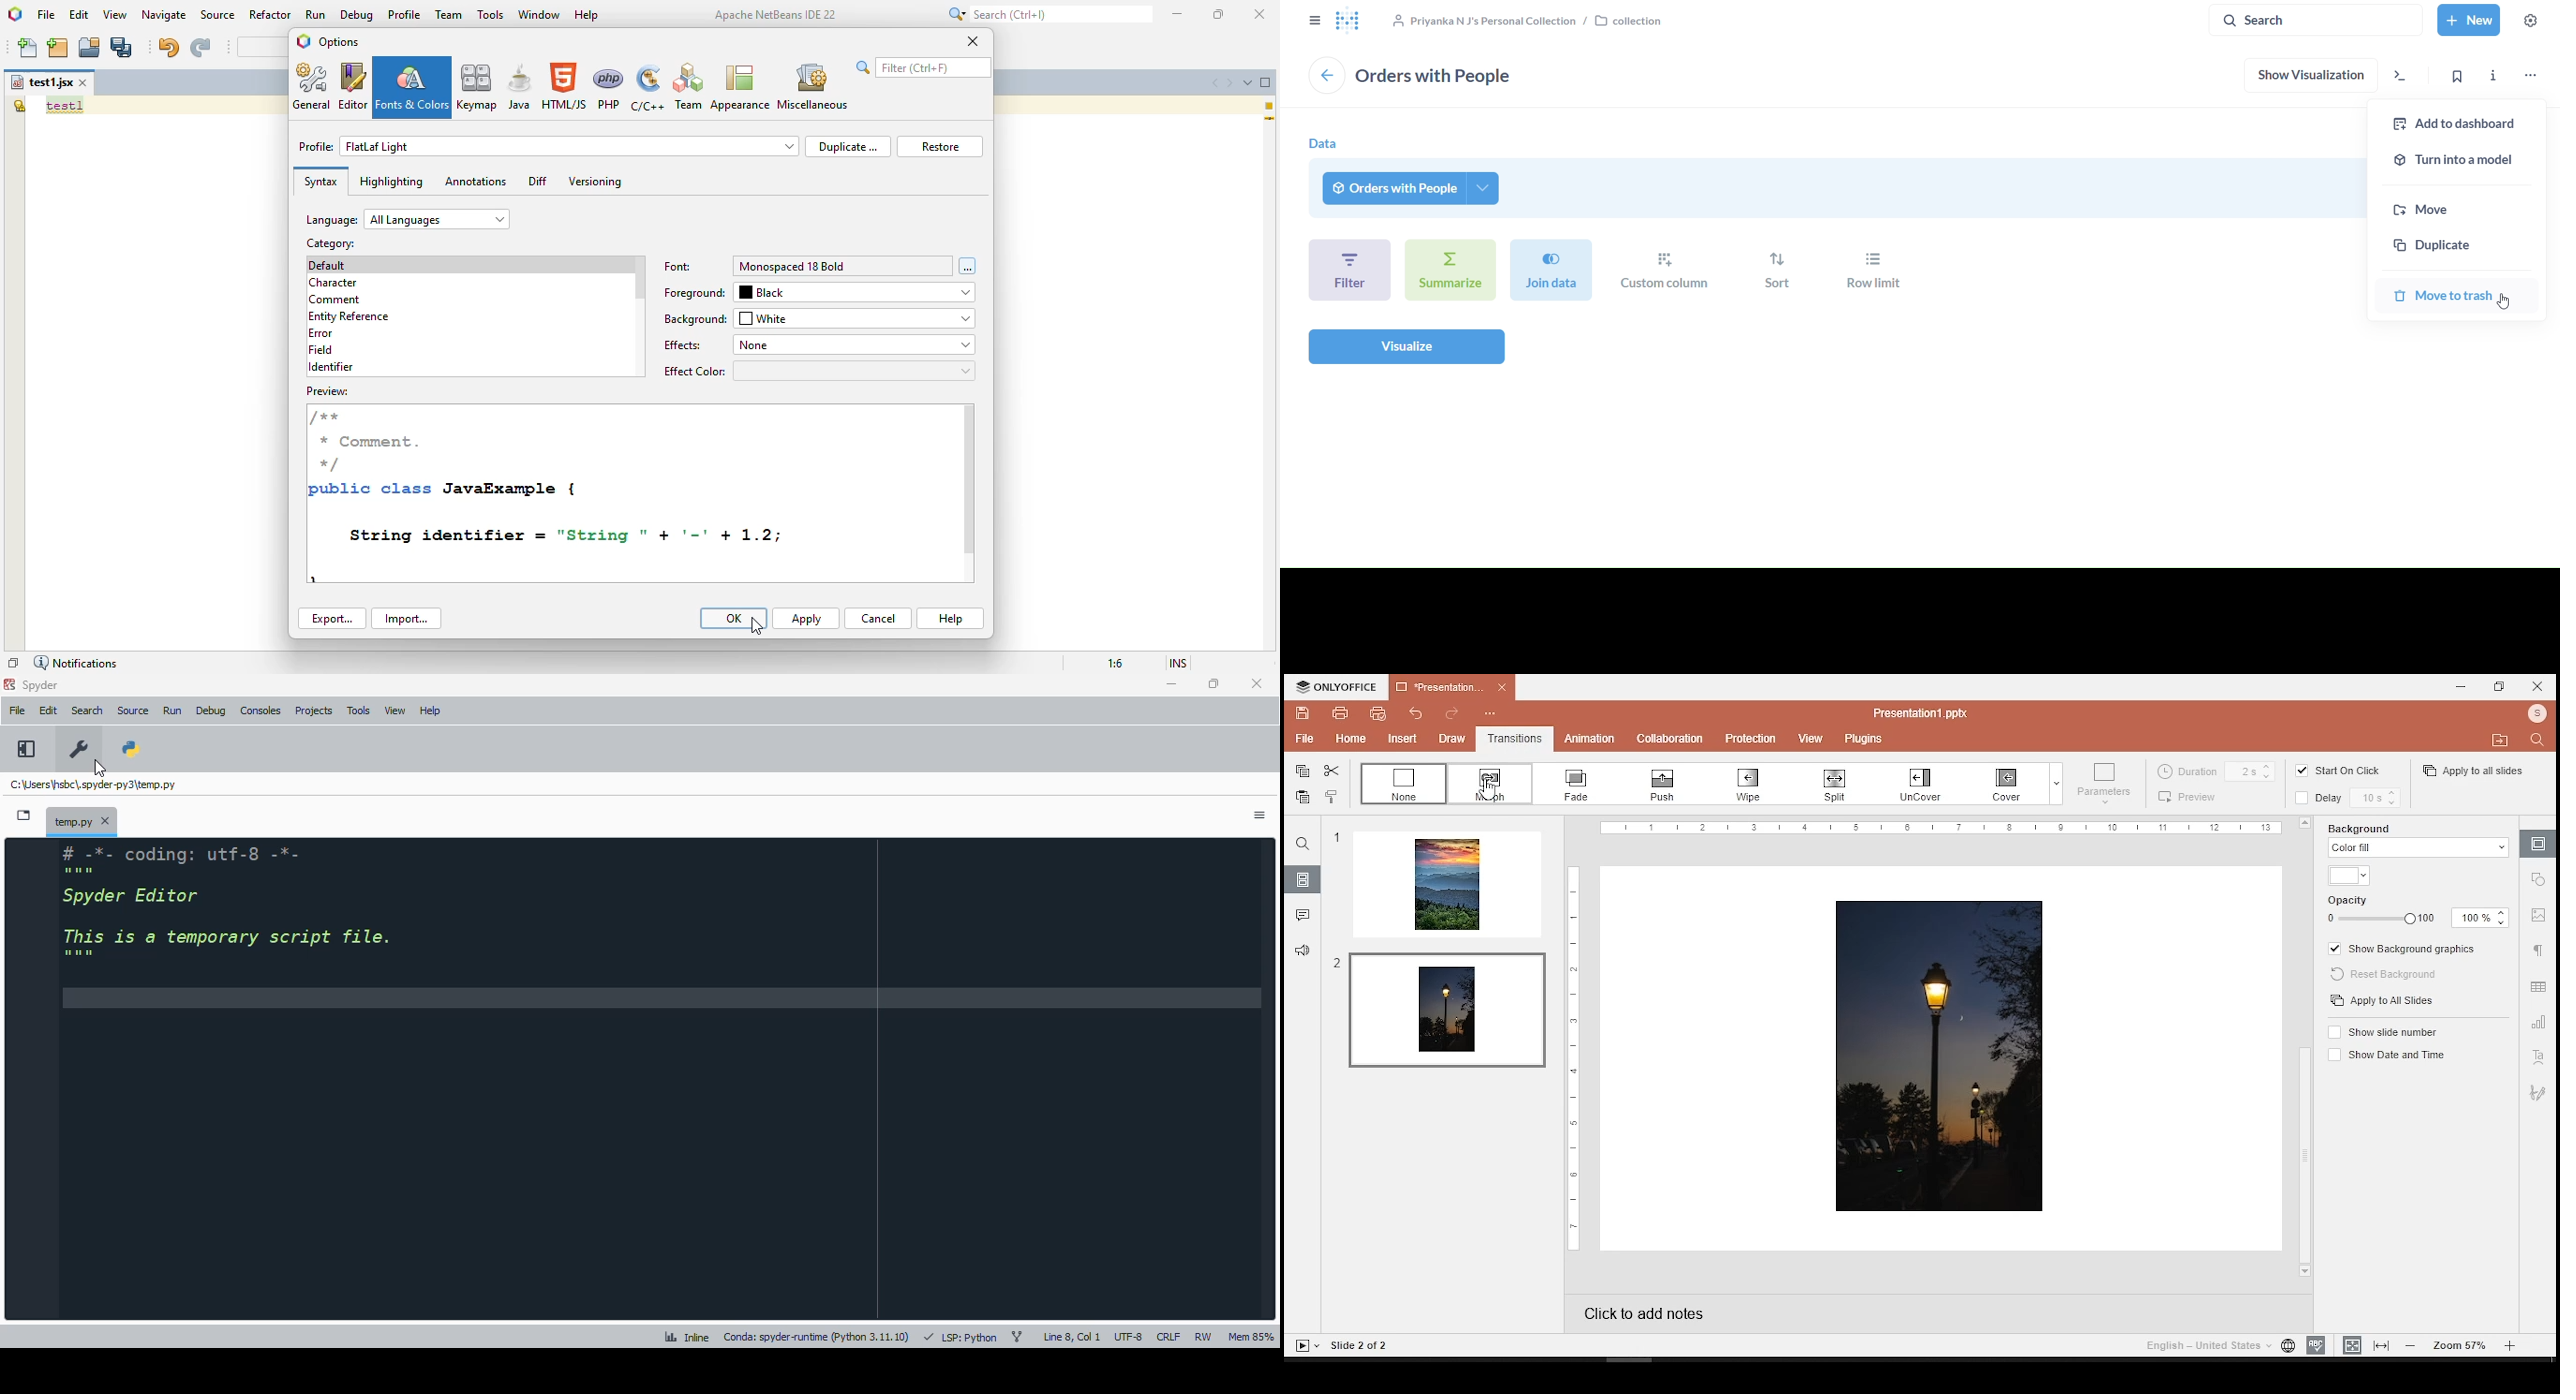  I want to click on animation, so click(1591, 739).